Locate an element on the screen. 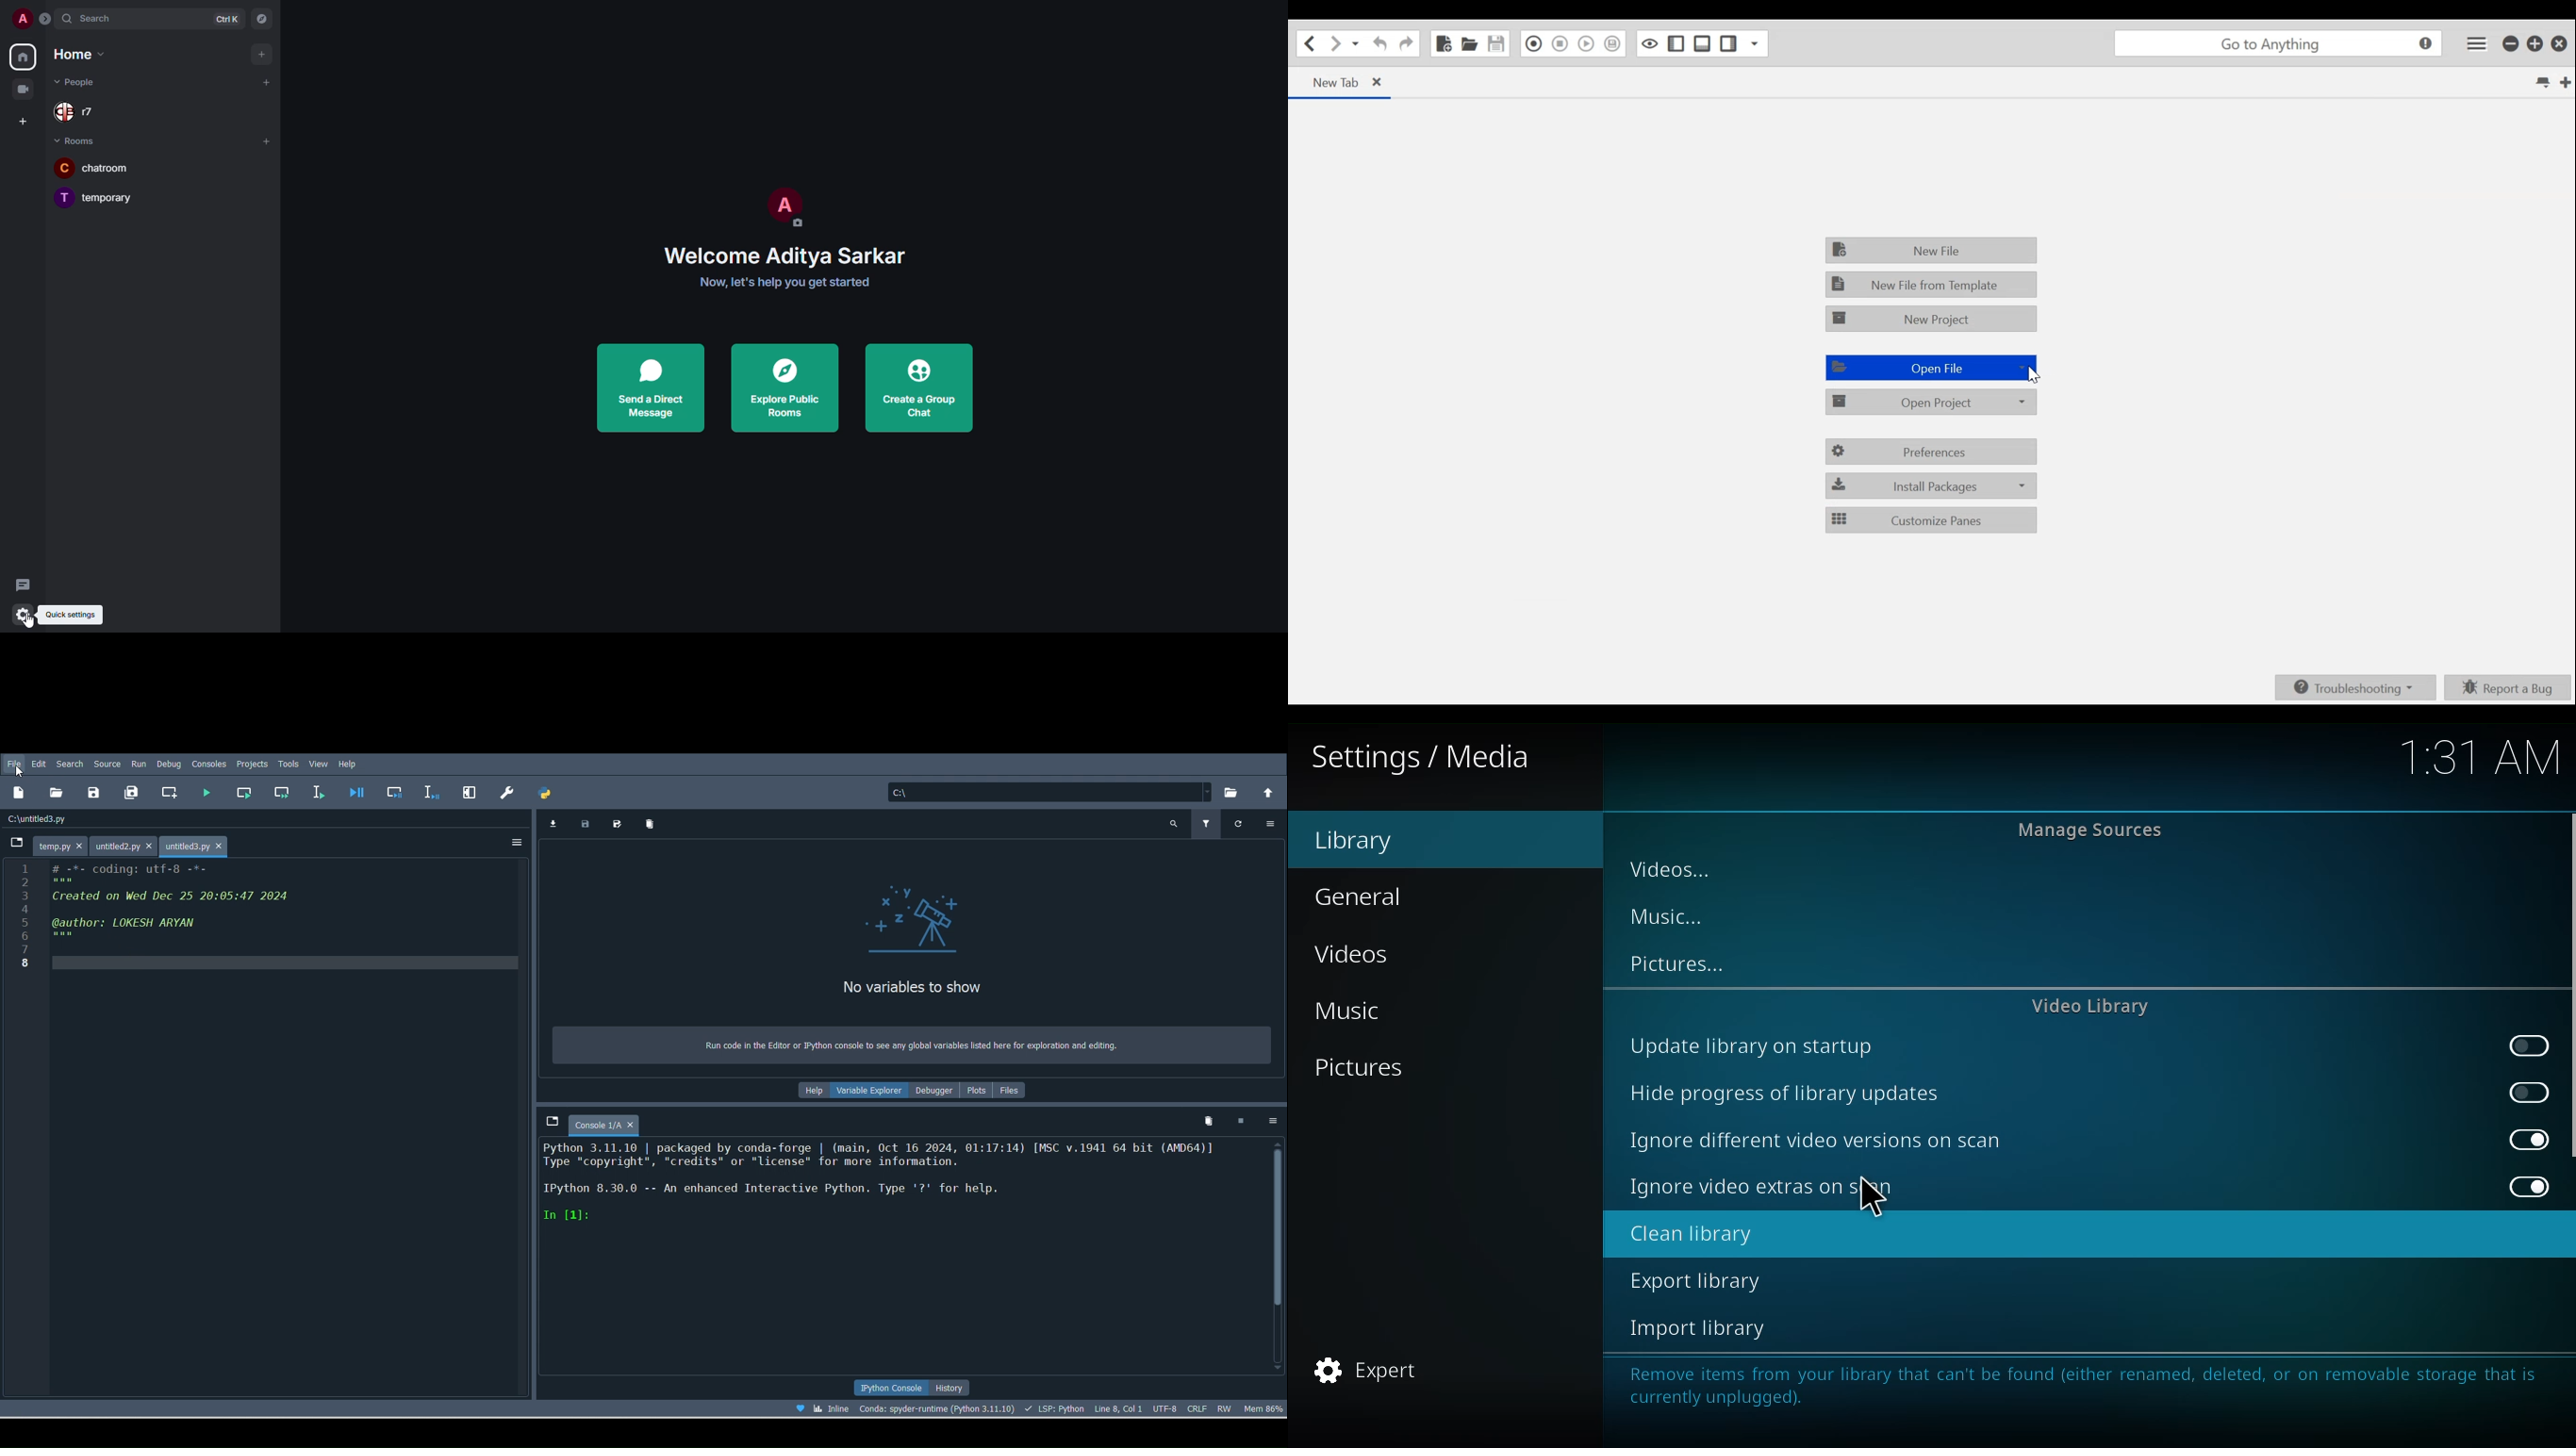 The width and height of the screenshot is (2576, 1456). people is located at coordinates (86, 82).